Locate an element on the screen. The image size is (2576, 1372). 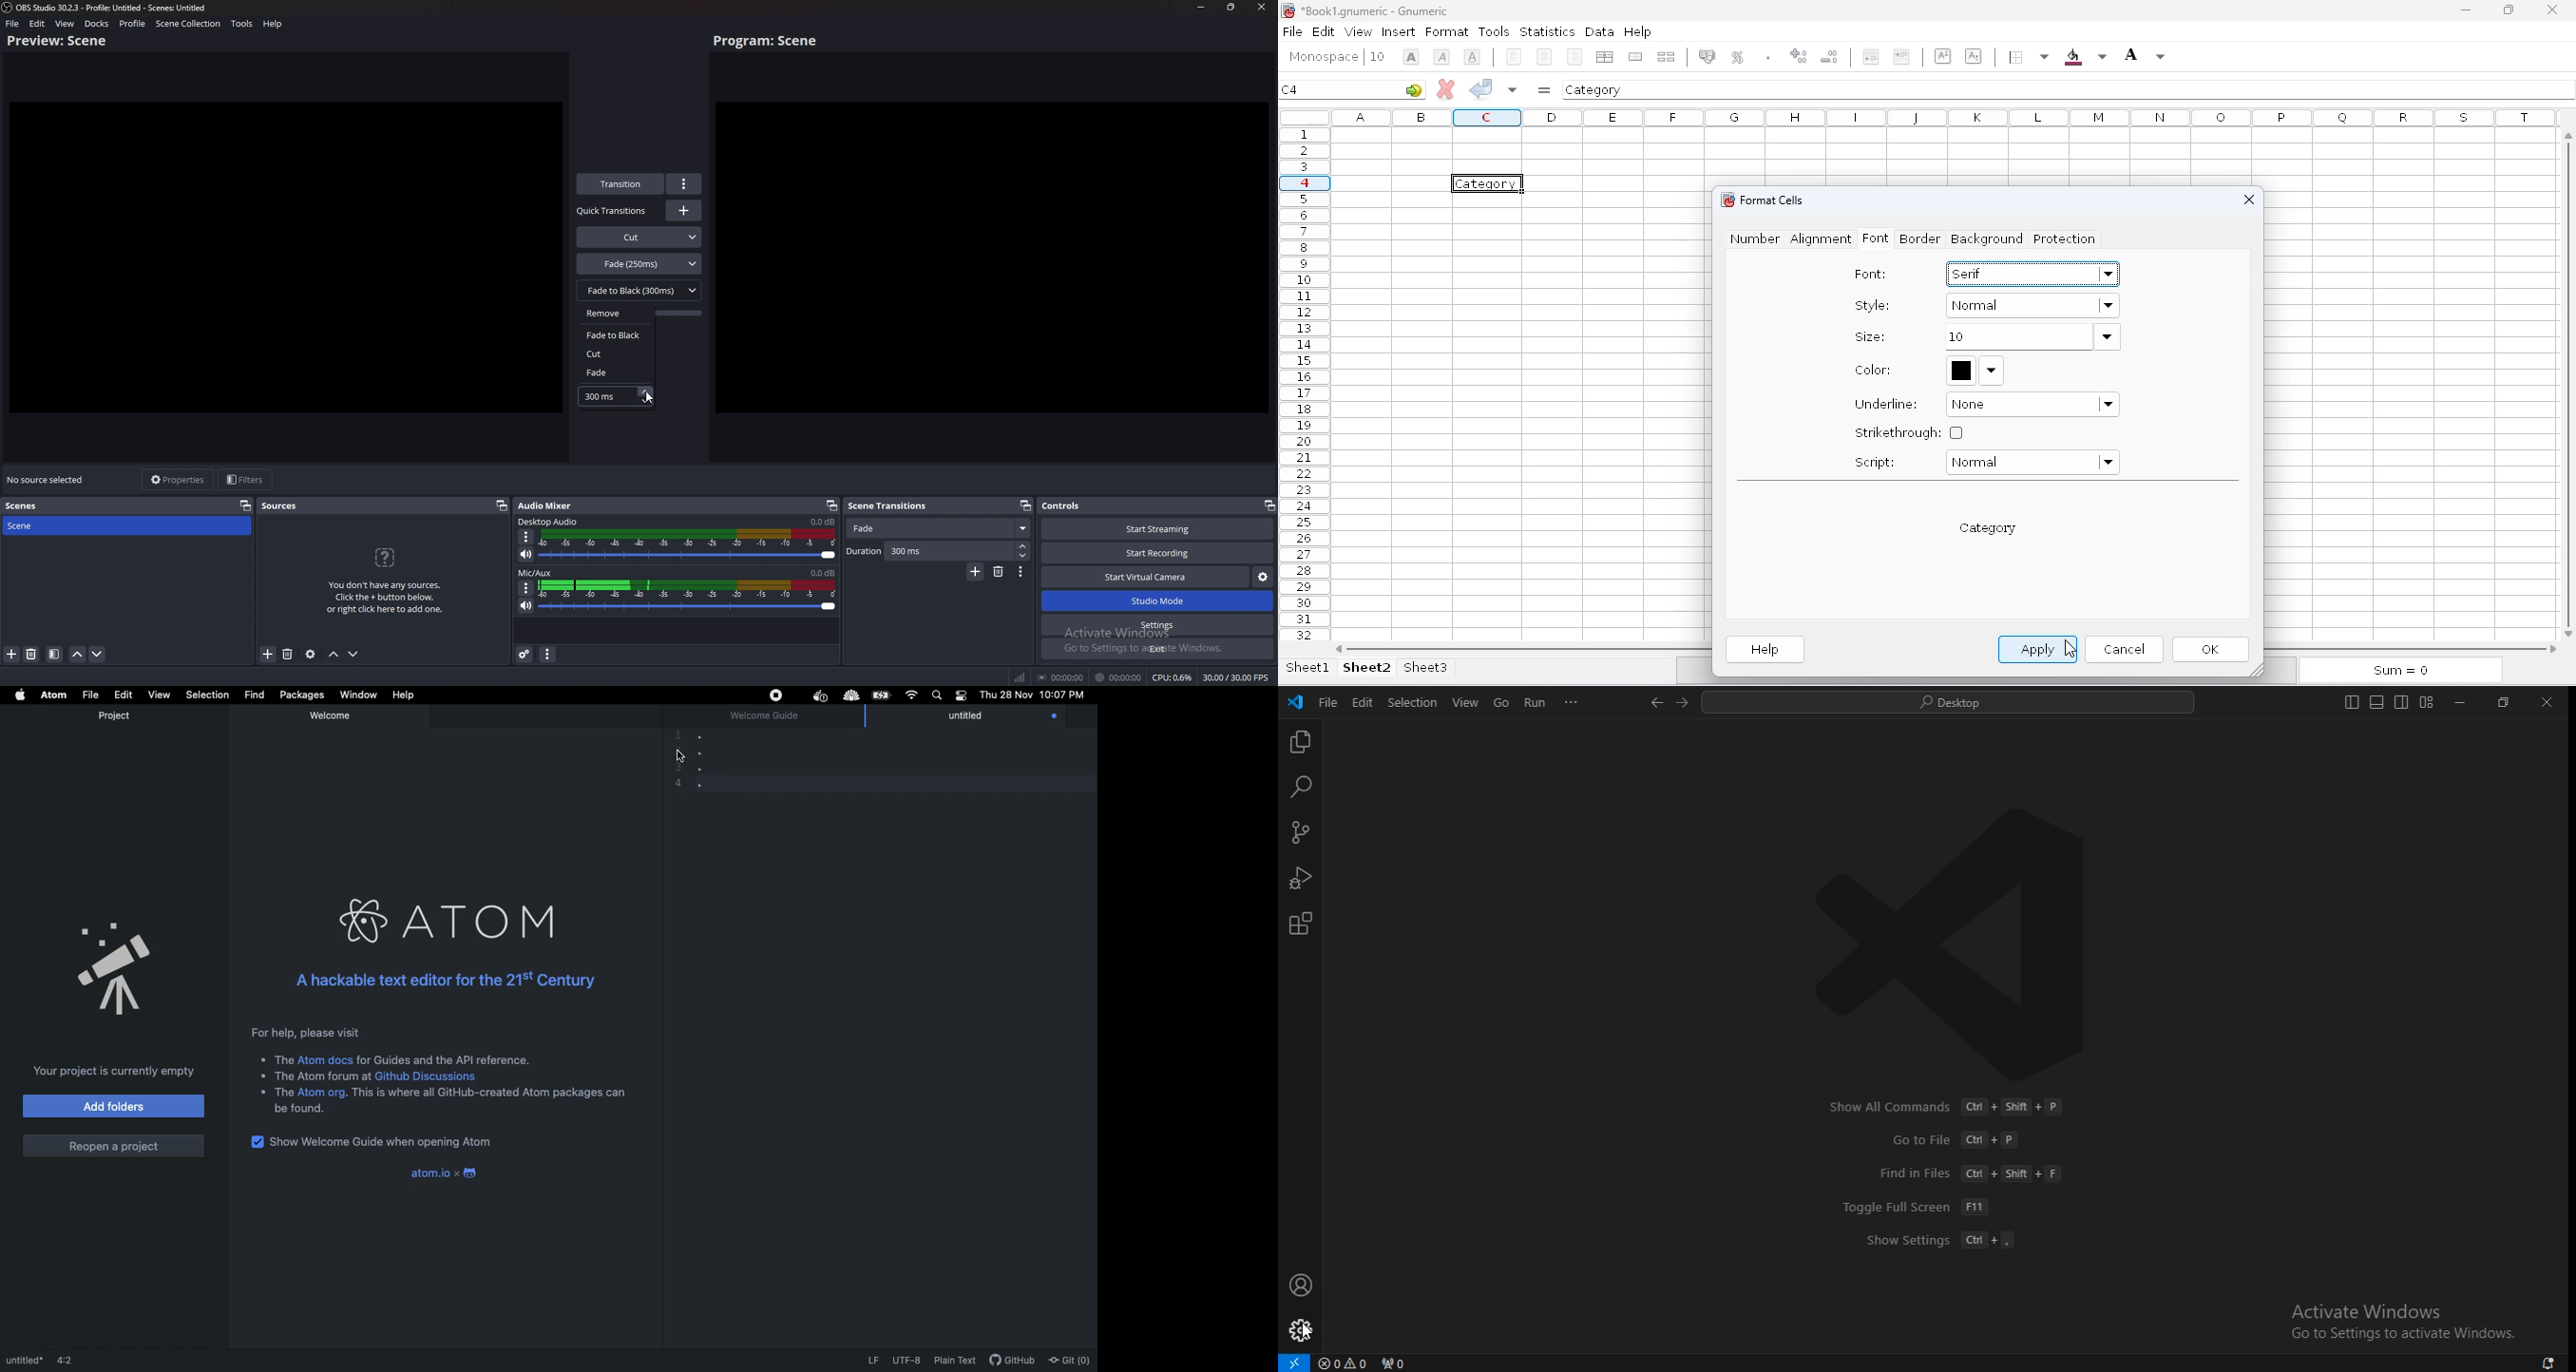
Atom is located at coordinates (53, 695).